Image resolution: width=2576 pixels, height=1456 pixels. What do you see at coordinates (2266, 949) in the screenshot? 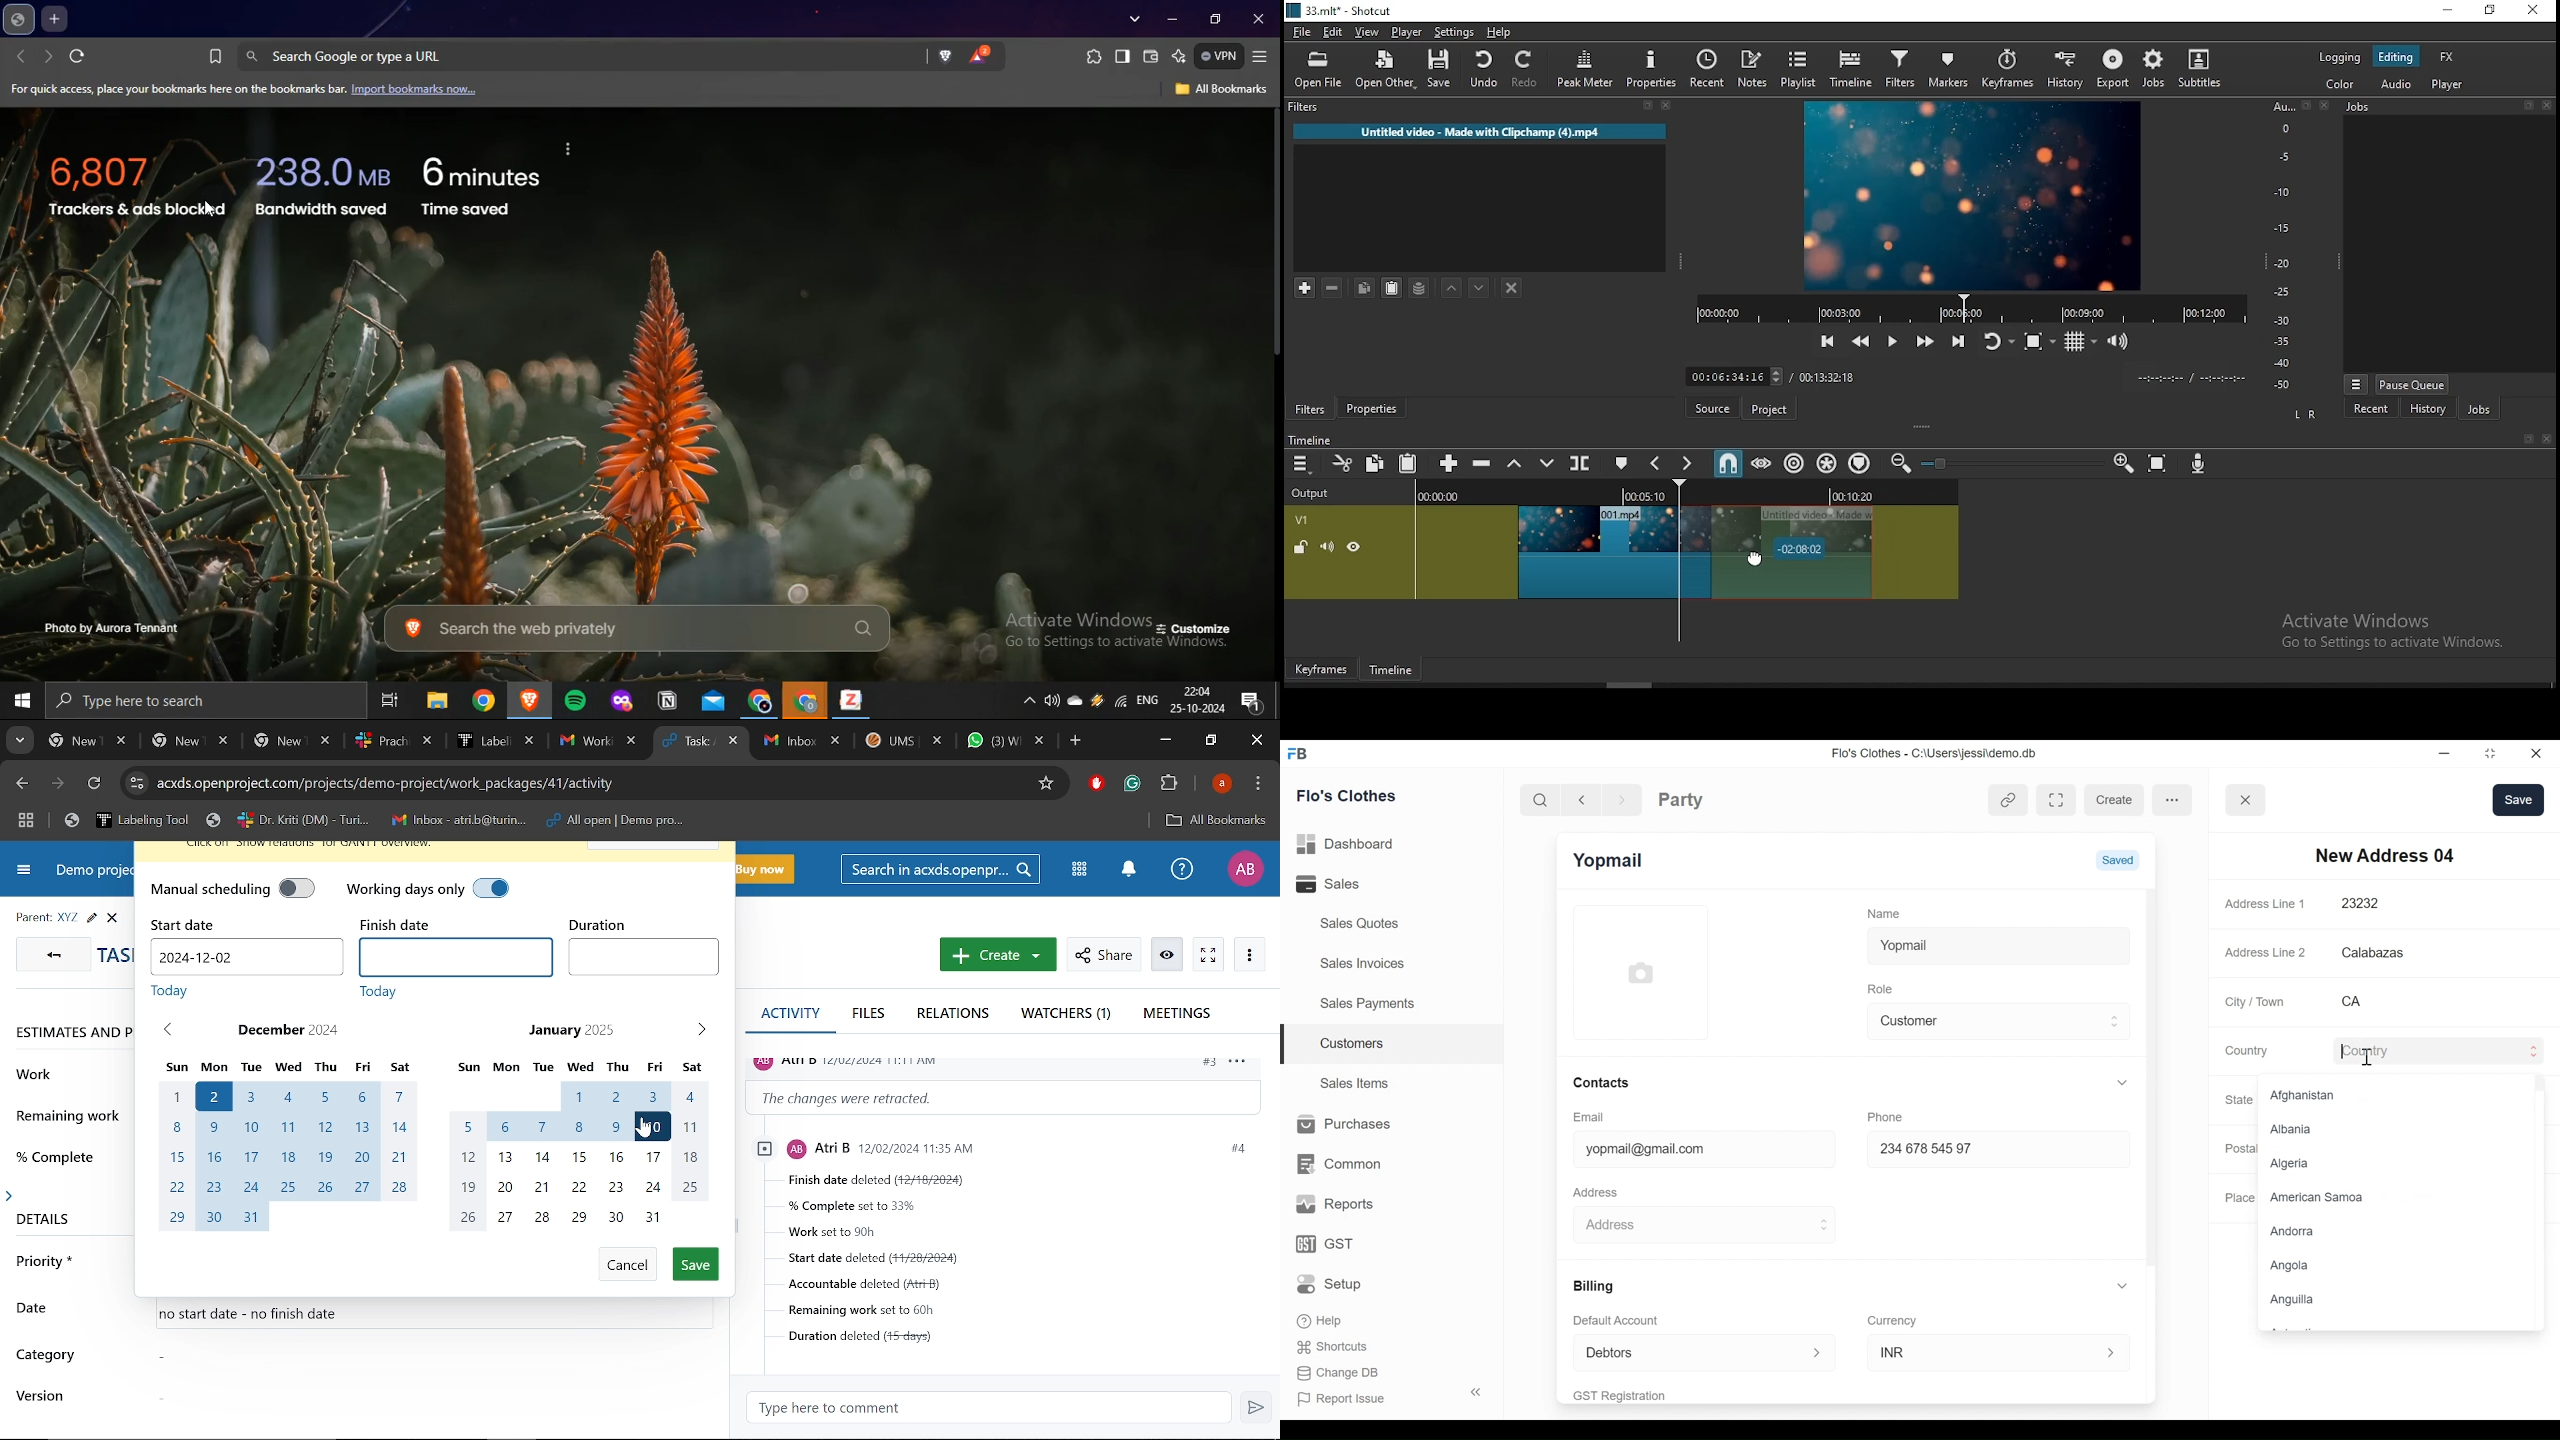
I see `Address Line 2` at bounding box center [2266, 949].